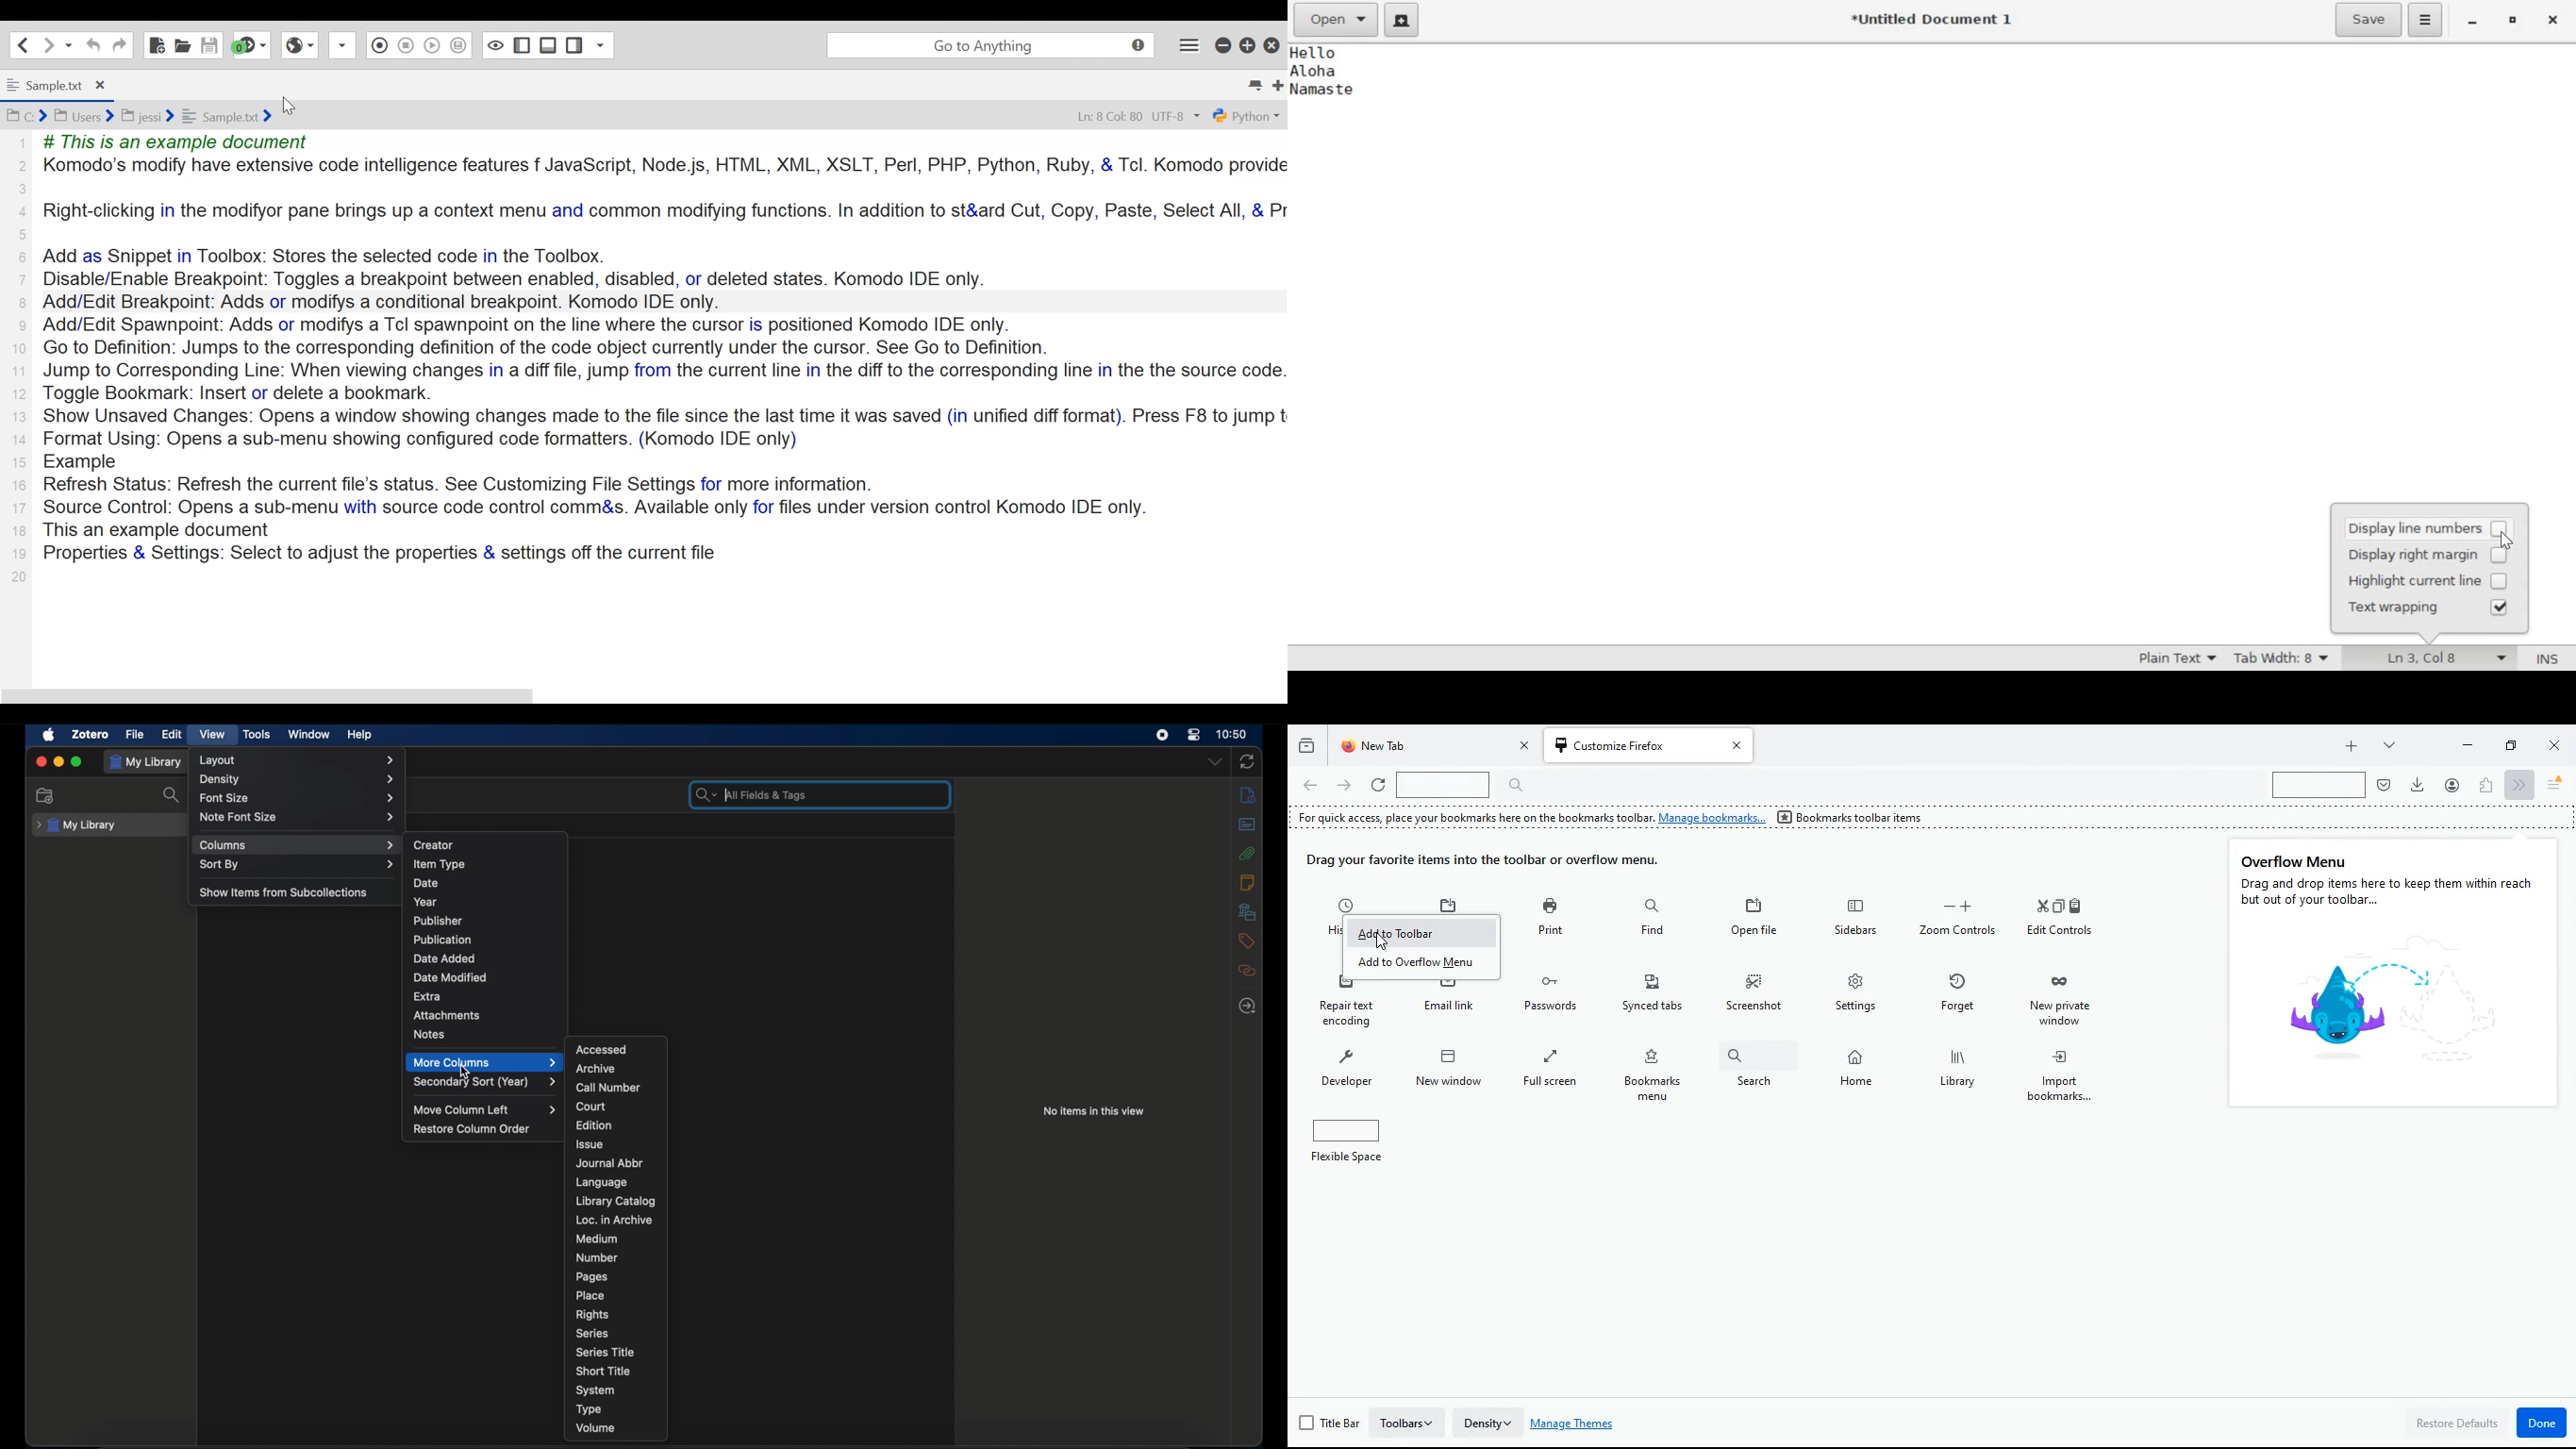  Describe the element at coordinates (1248, 971) in the screenshot. I see `related` at that location.